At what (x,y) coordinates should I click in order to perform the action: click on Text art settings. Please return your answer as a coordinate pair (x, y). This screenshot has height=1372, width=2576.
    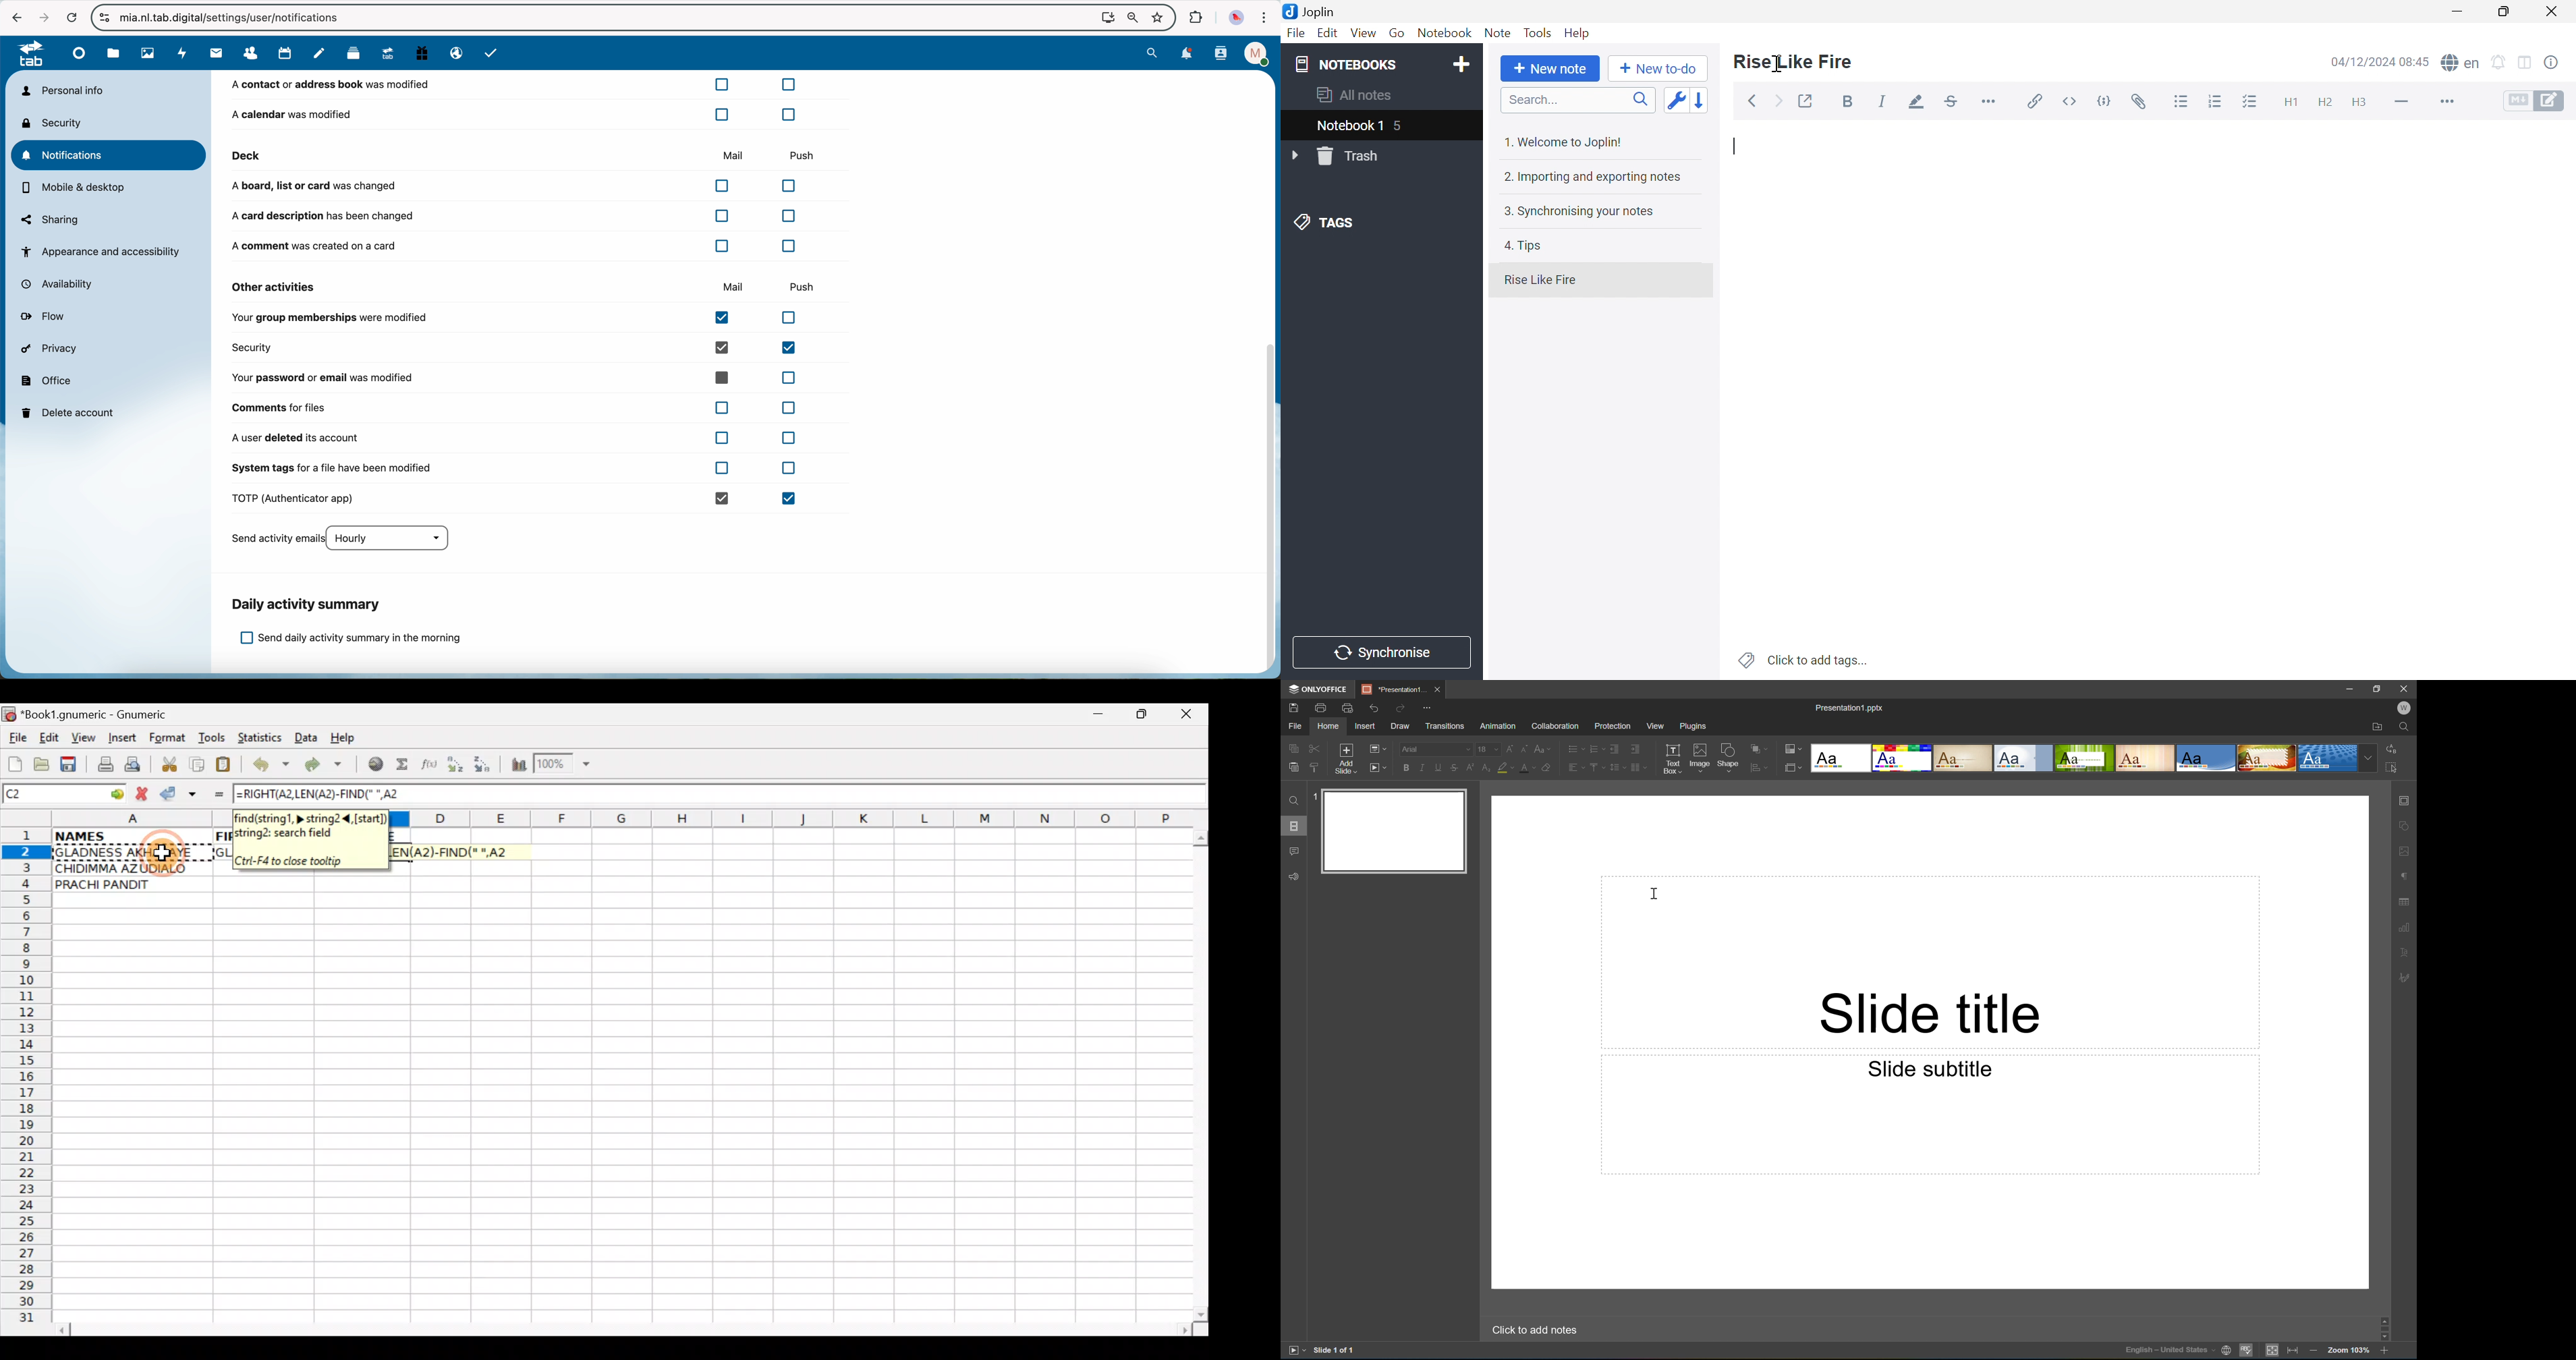
    Looking at the image, I should click on (2405, 952).